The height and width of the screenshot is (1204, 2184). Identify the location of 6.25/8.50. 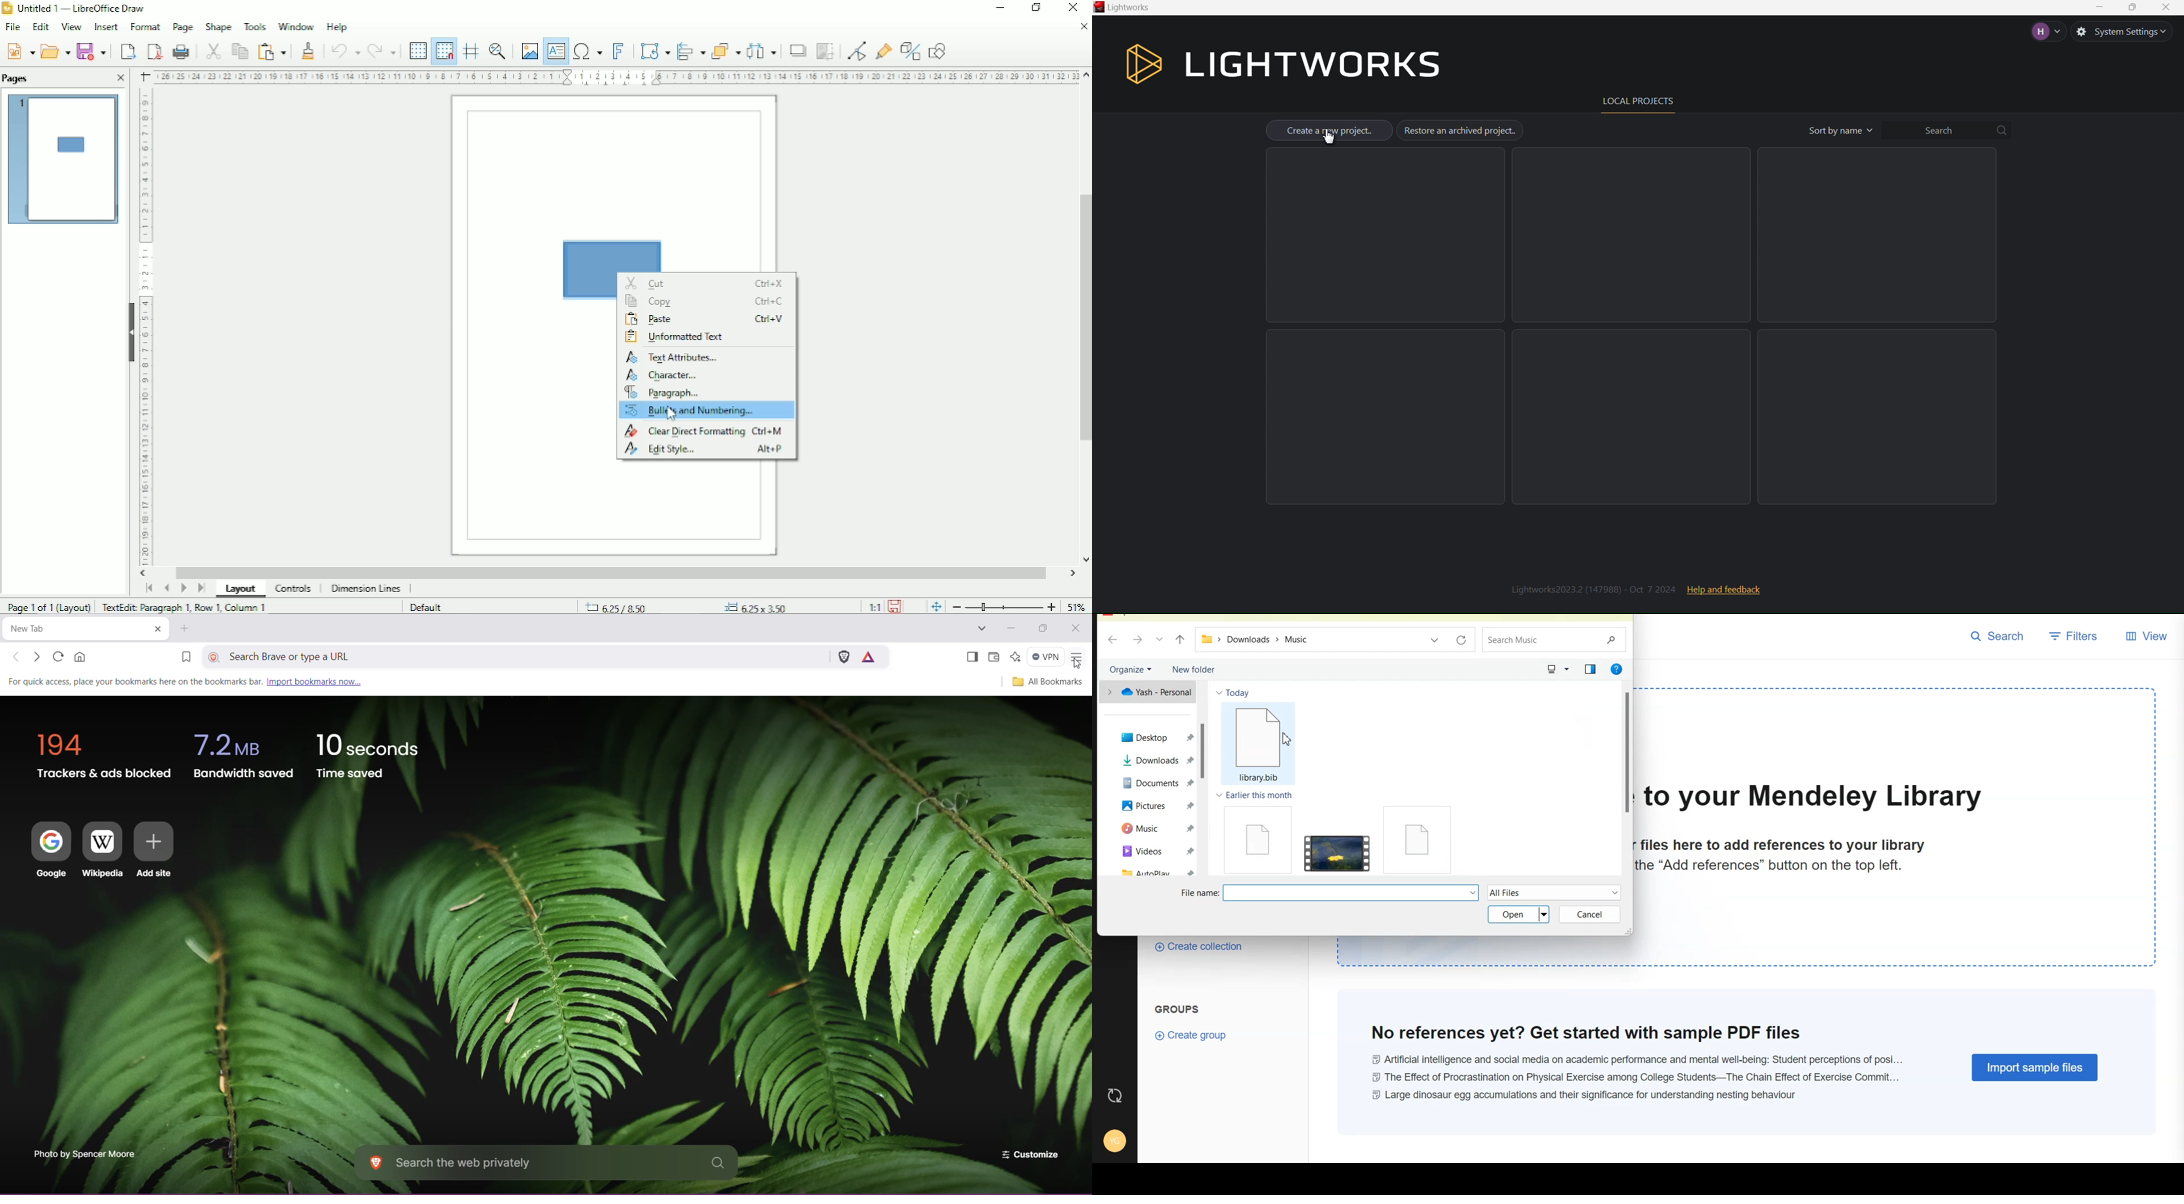
(619, 606).